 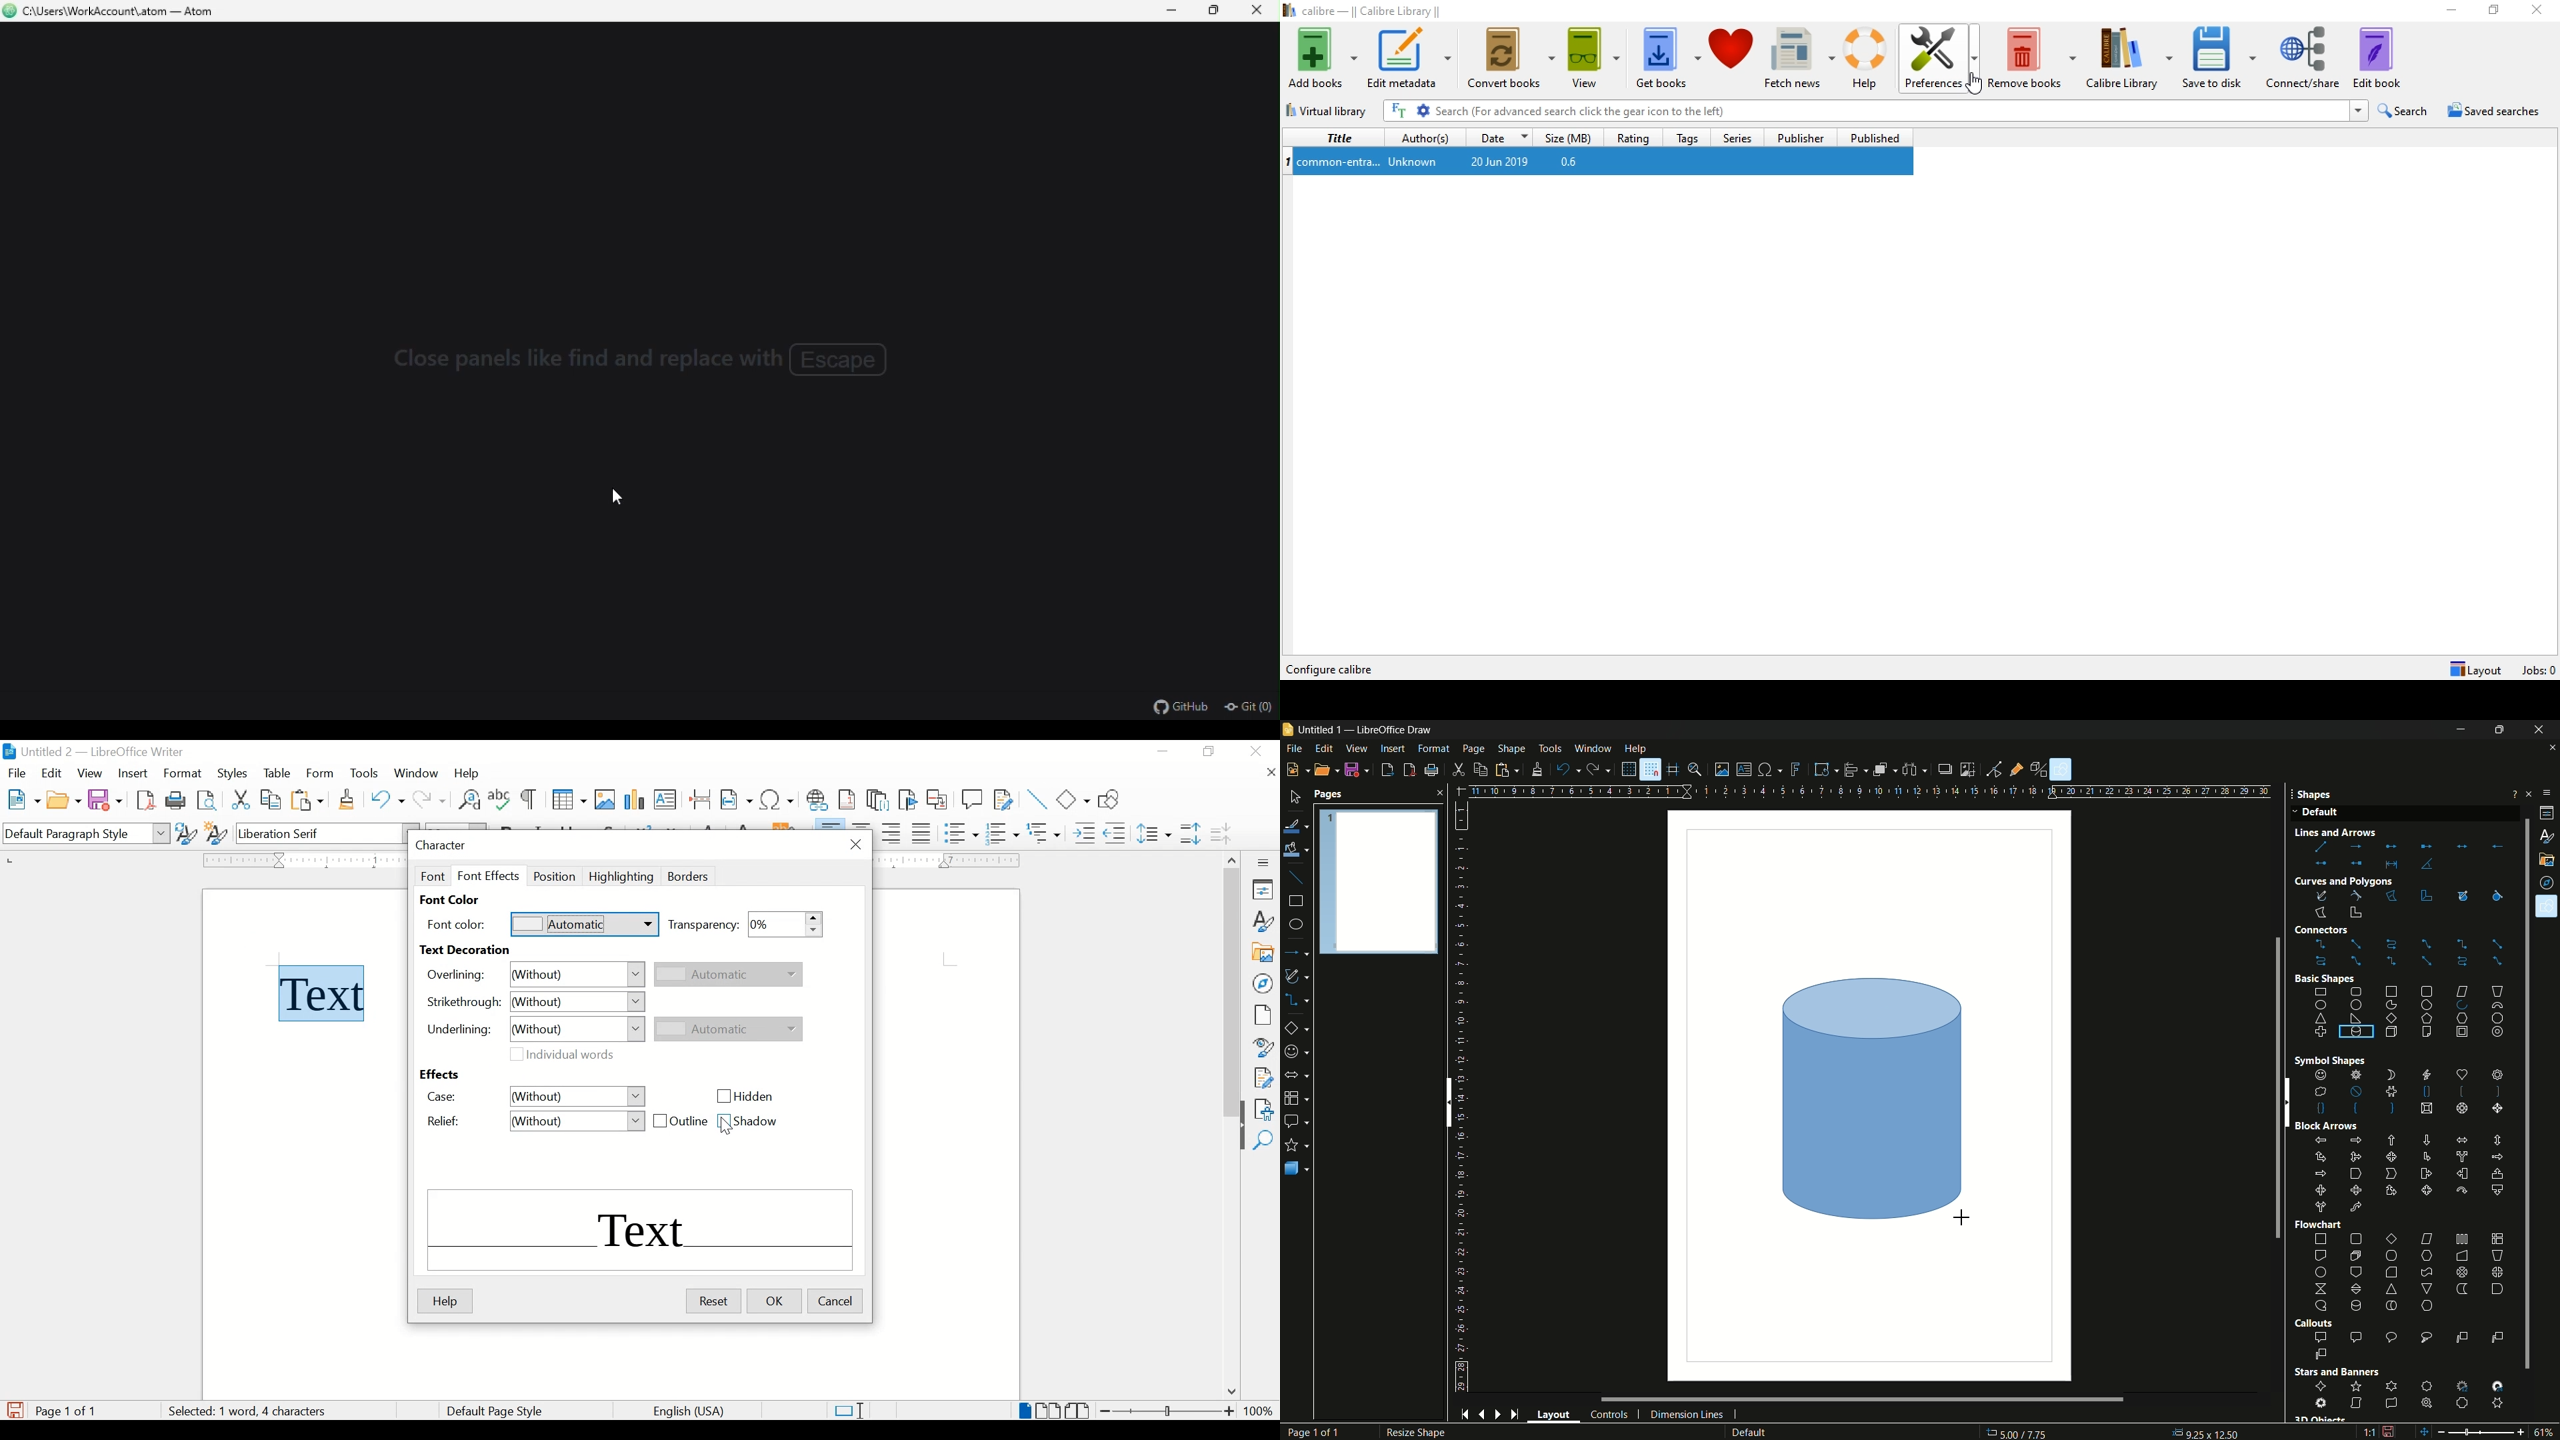 I want to click on Search, so click(x=2405, y=111).